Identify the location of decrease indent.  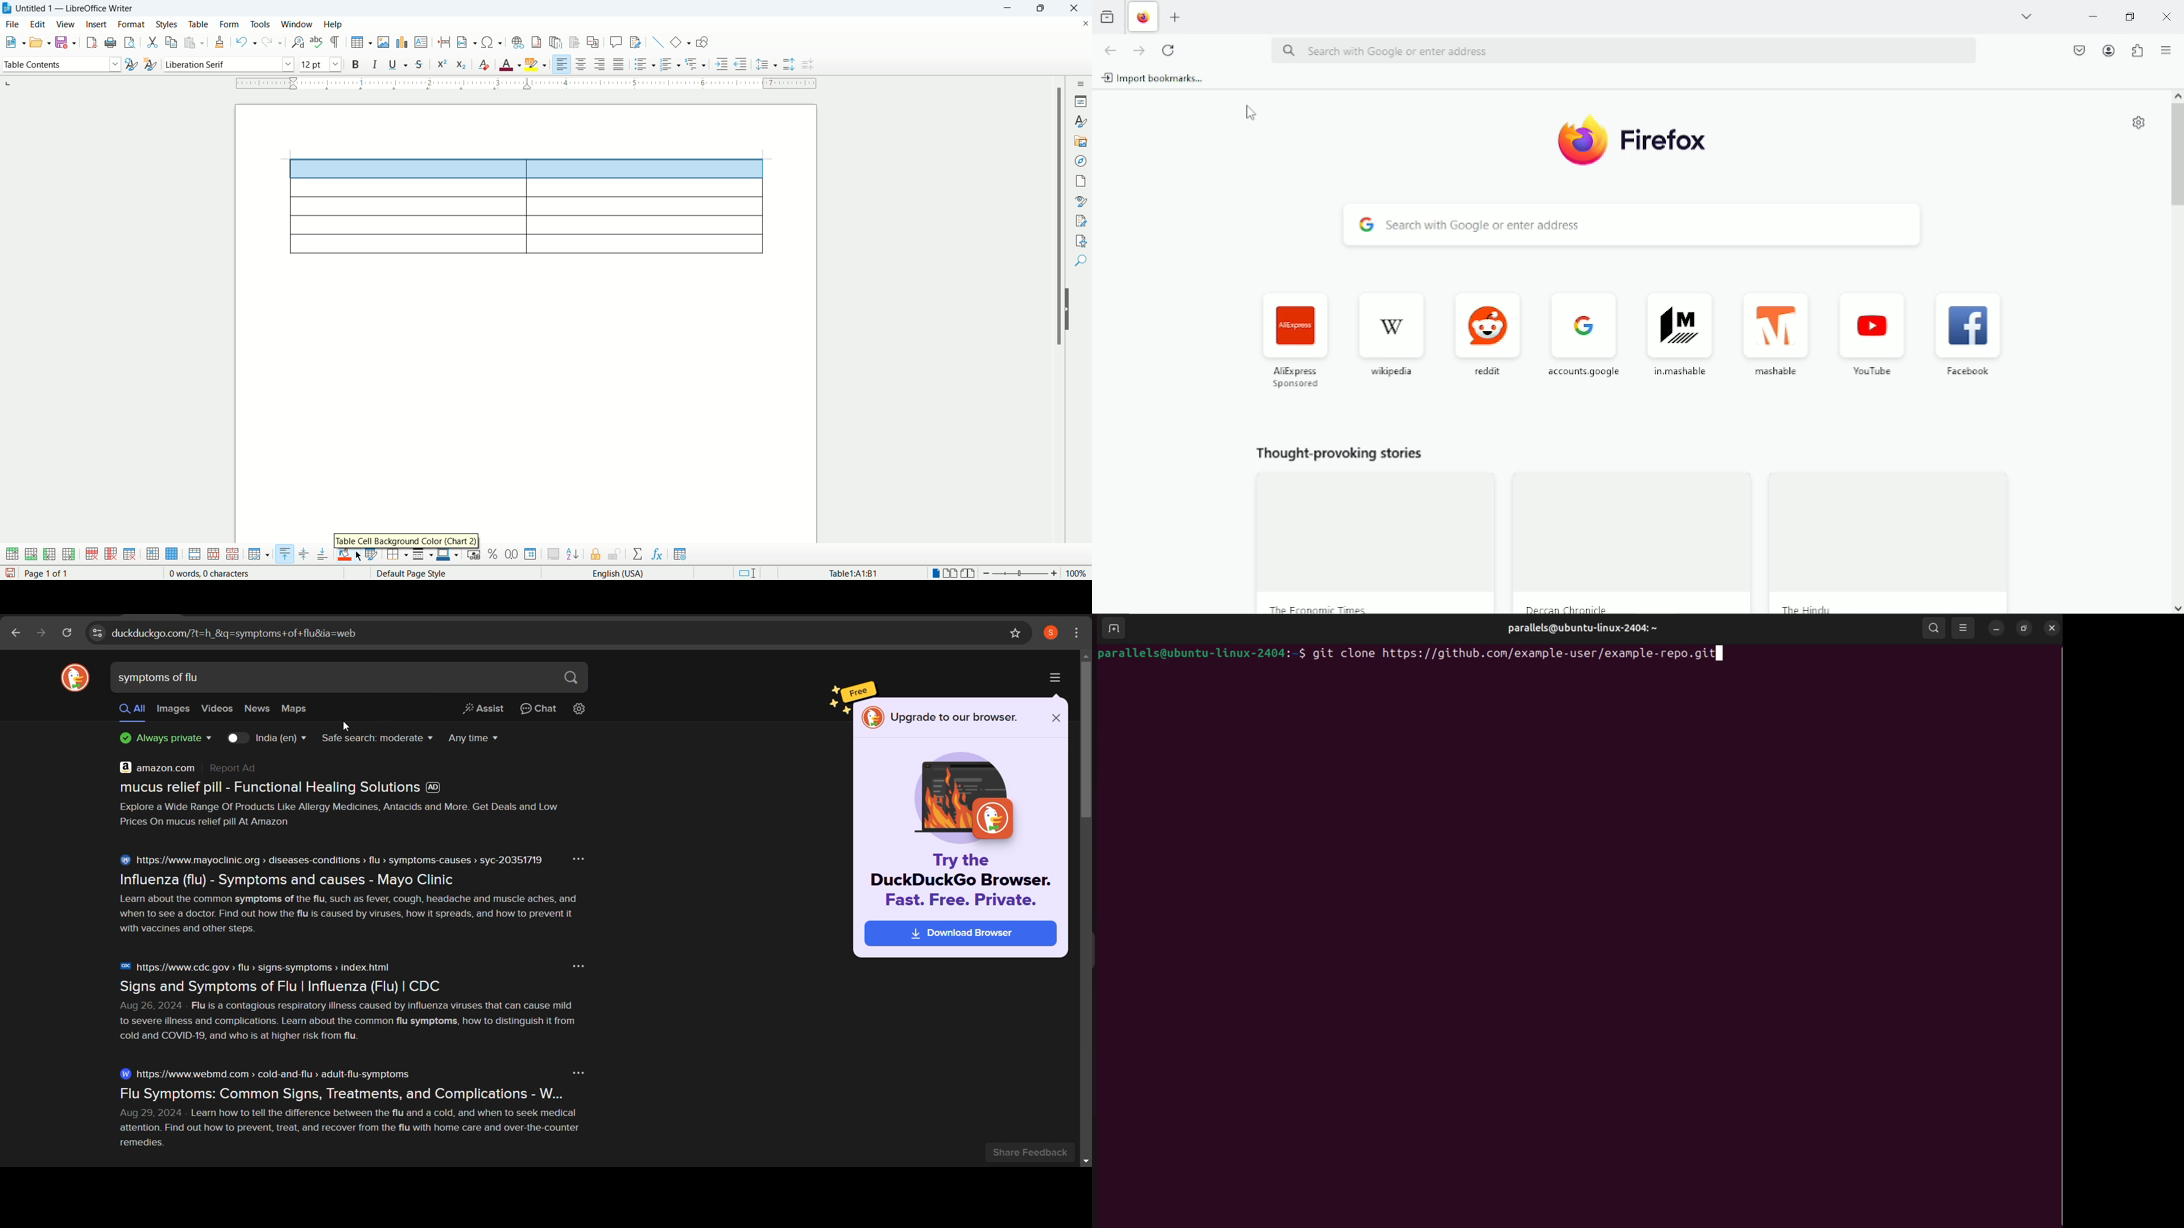
(741, 63).